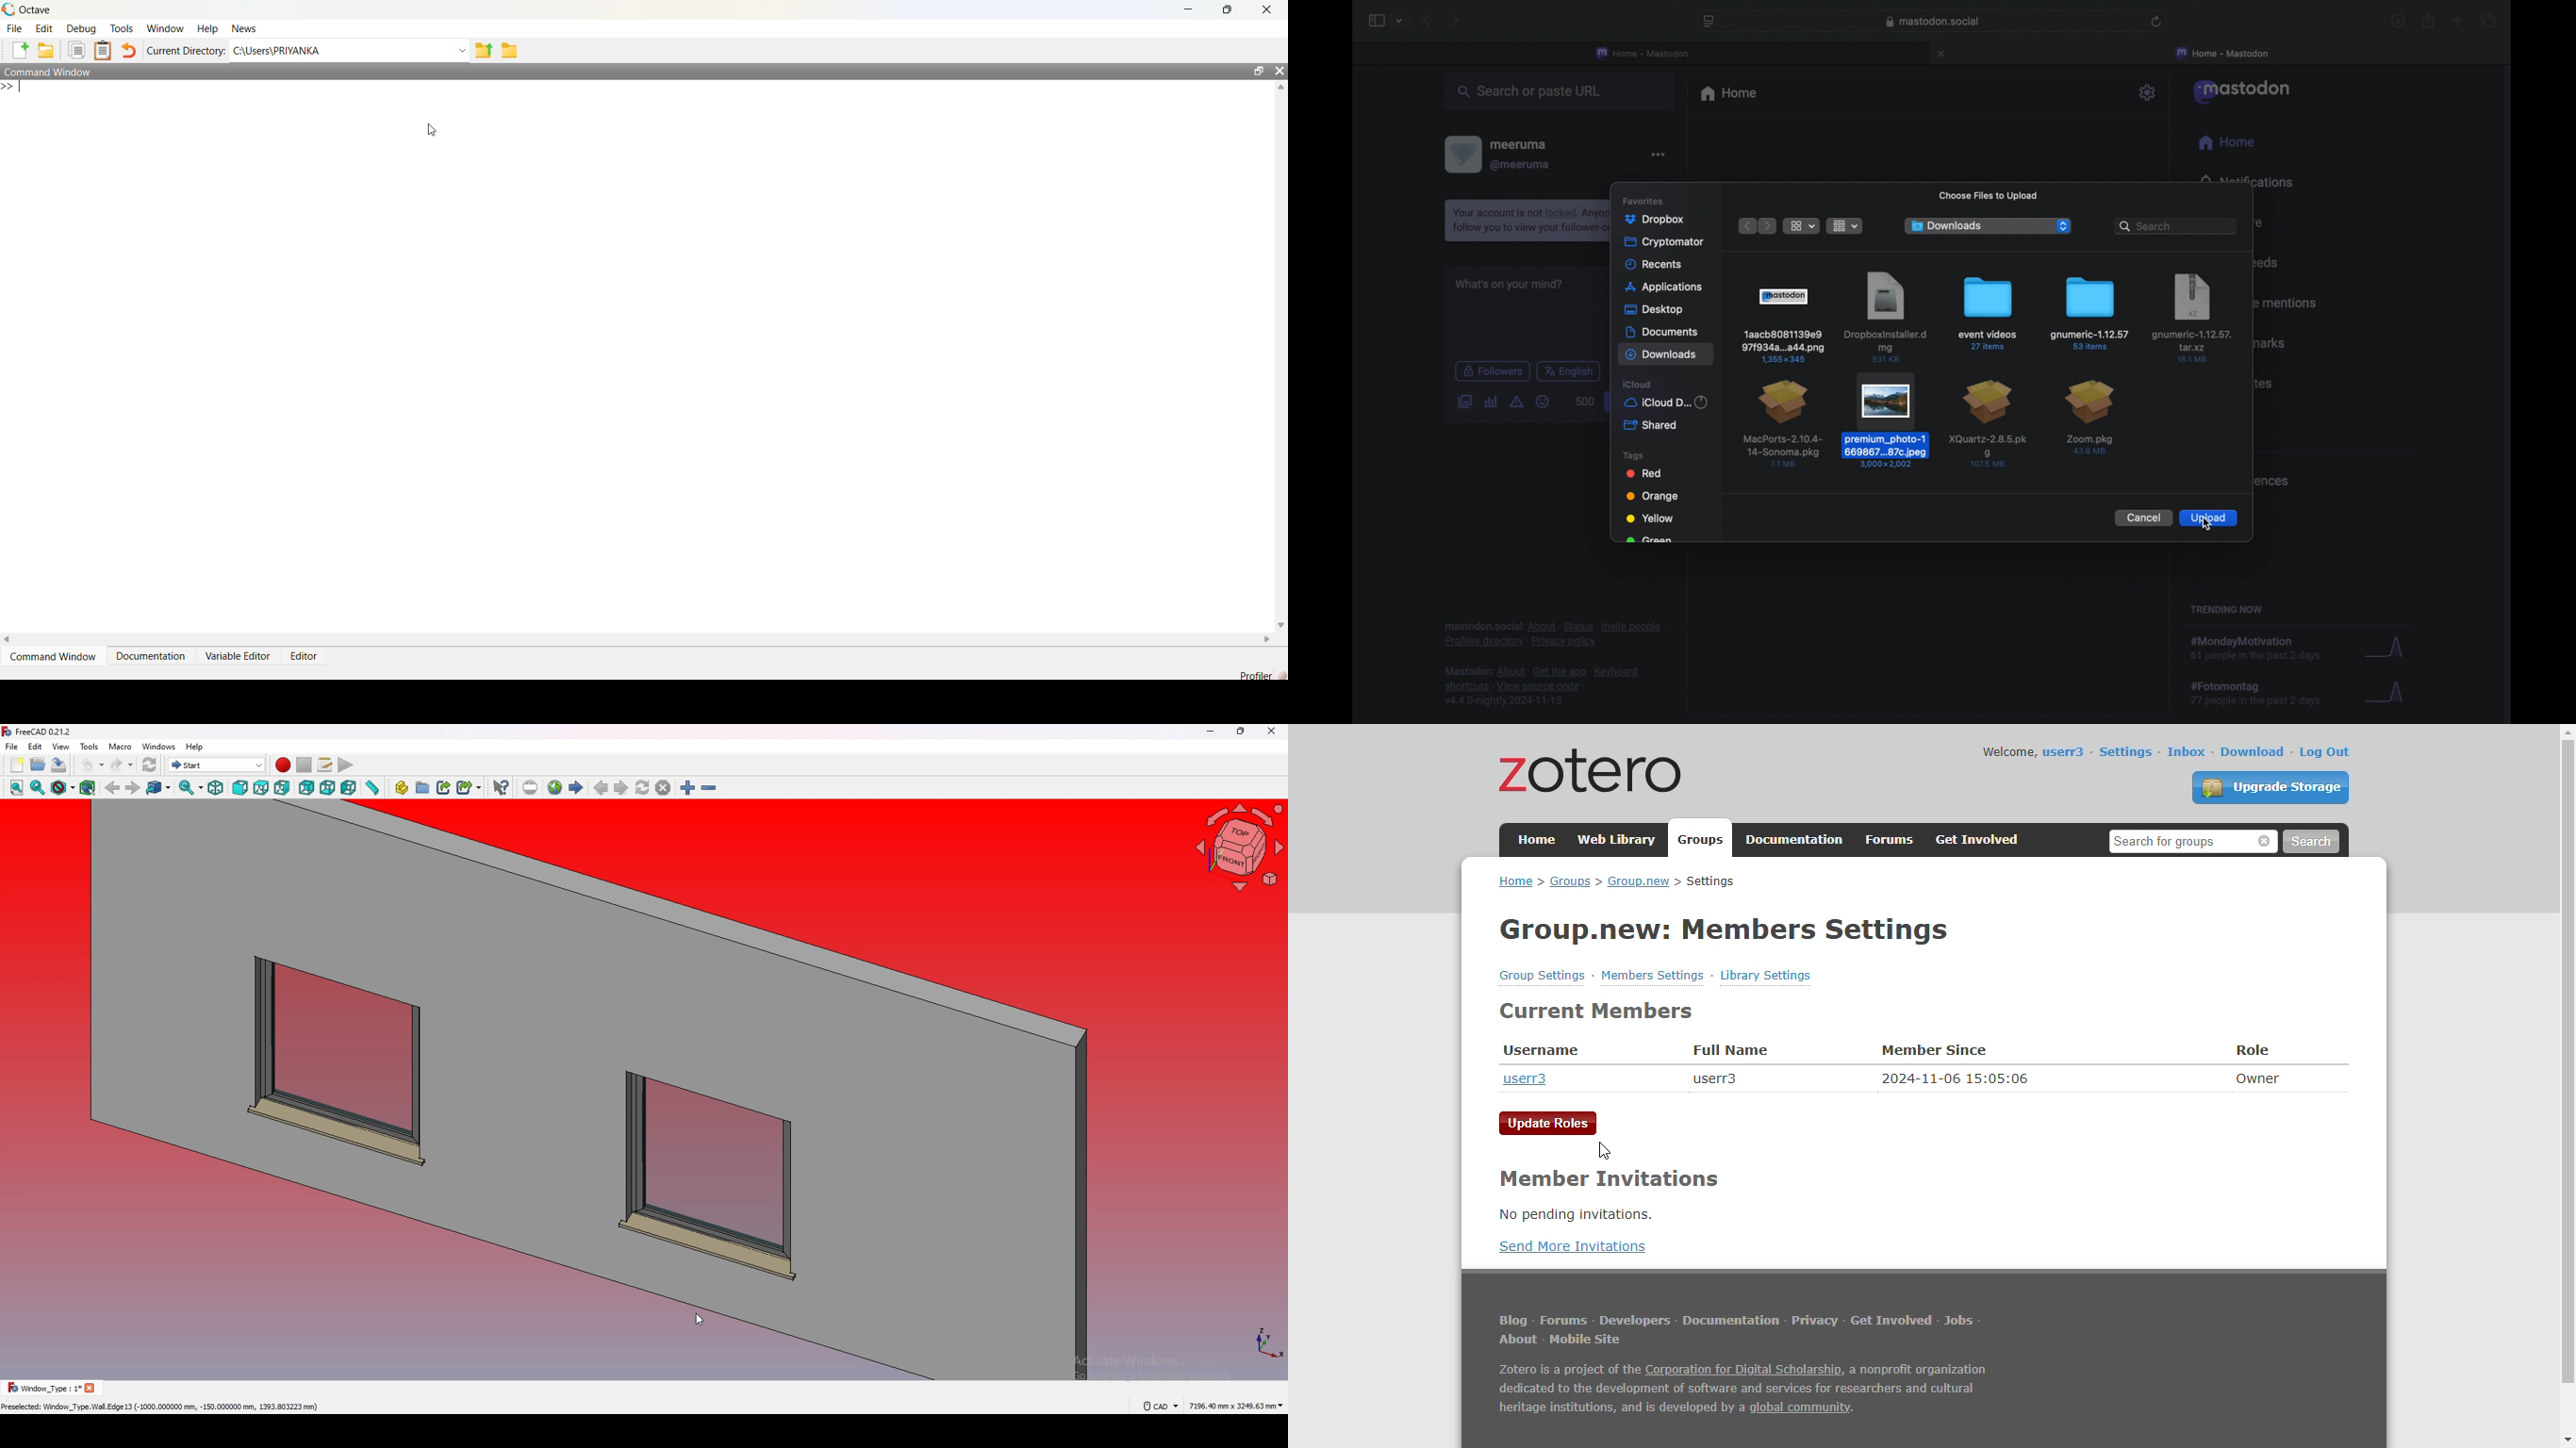 Image resolution: width=2576 pixels, height=1456 pixels. What do you see at coordinates (217, 765) in the screenshot?
I see `switch between workbenches` at bounding box center [217, 765].